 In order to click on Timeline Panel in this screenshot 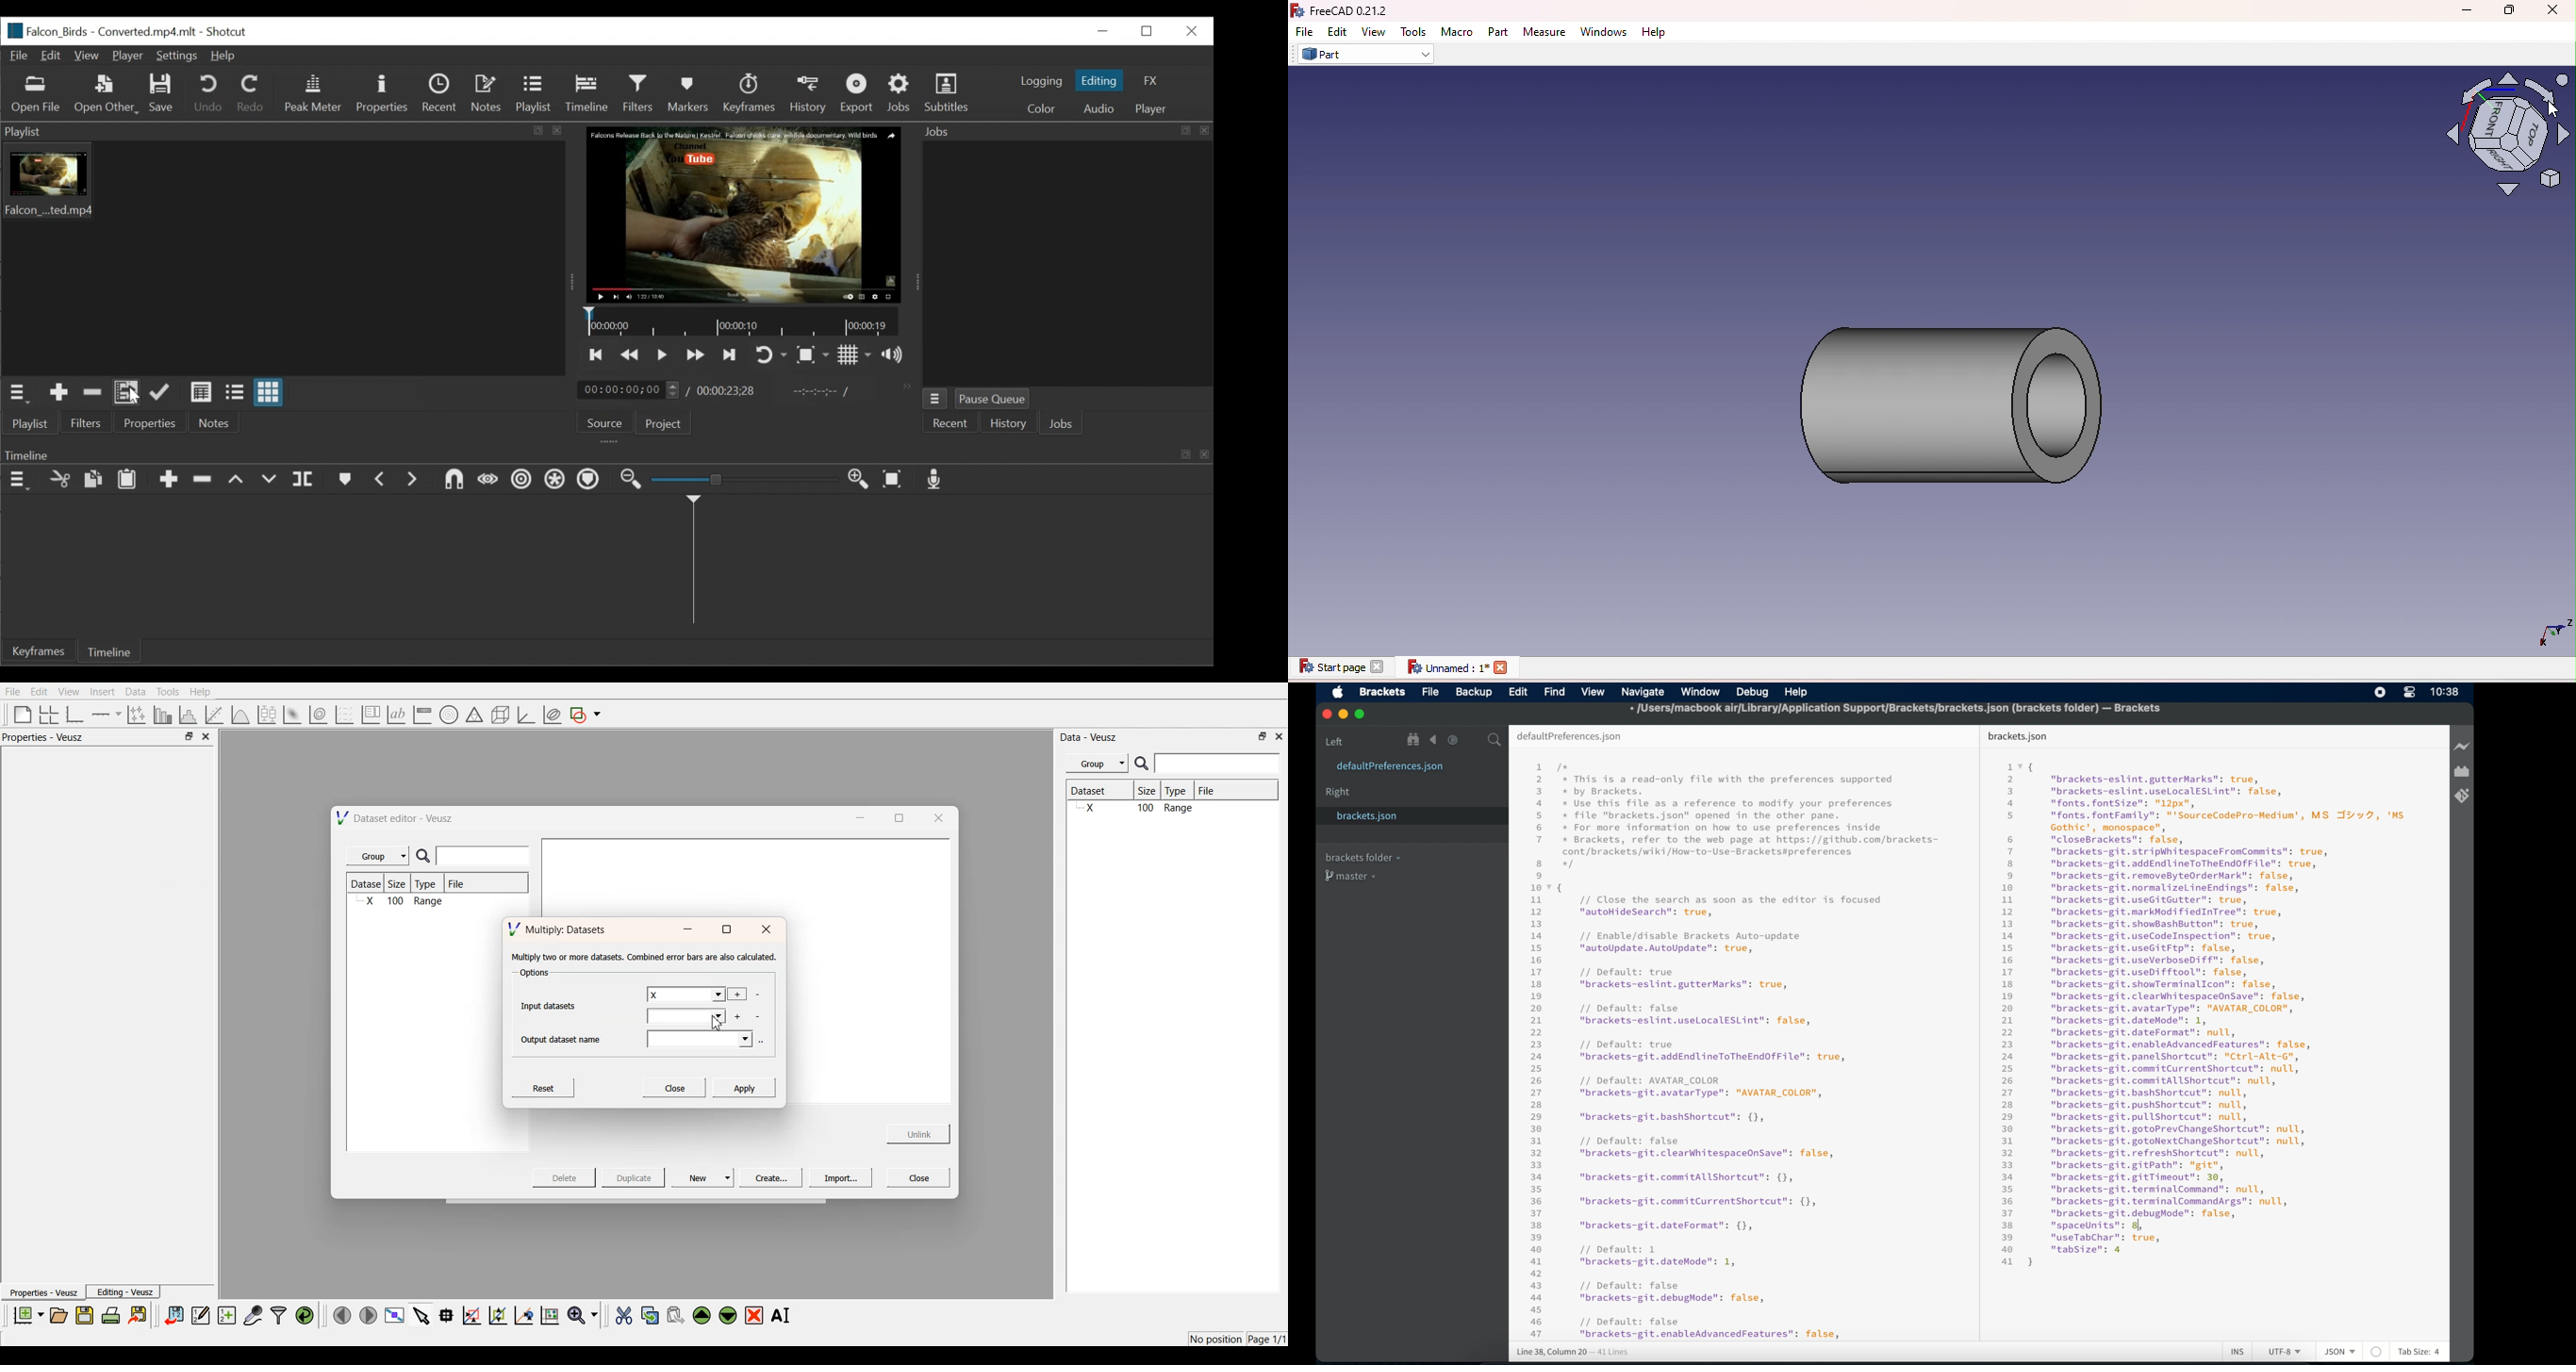, I will do `click(606, 454)`.